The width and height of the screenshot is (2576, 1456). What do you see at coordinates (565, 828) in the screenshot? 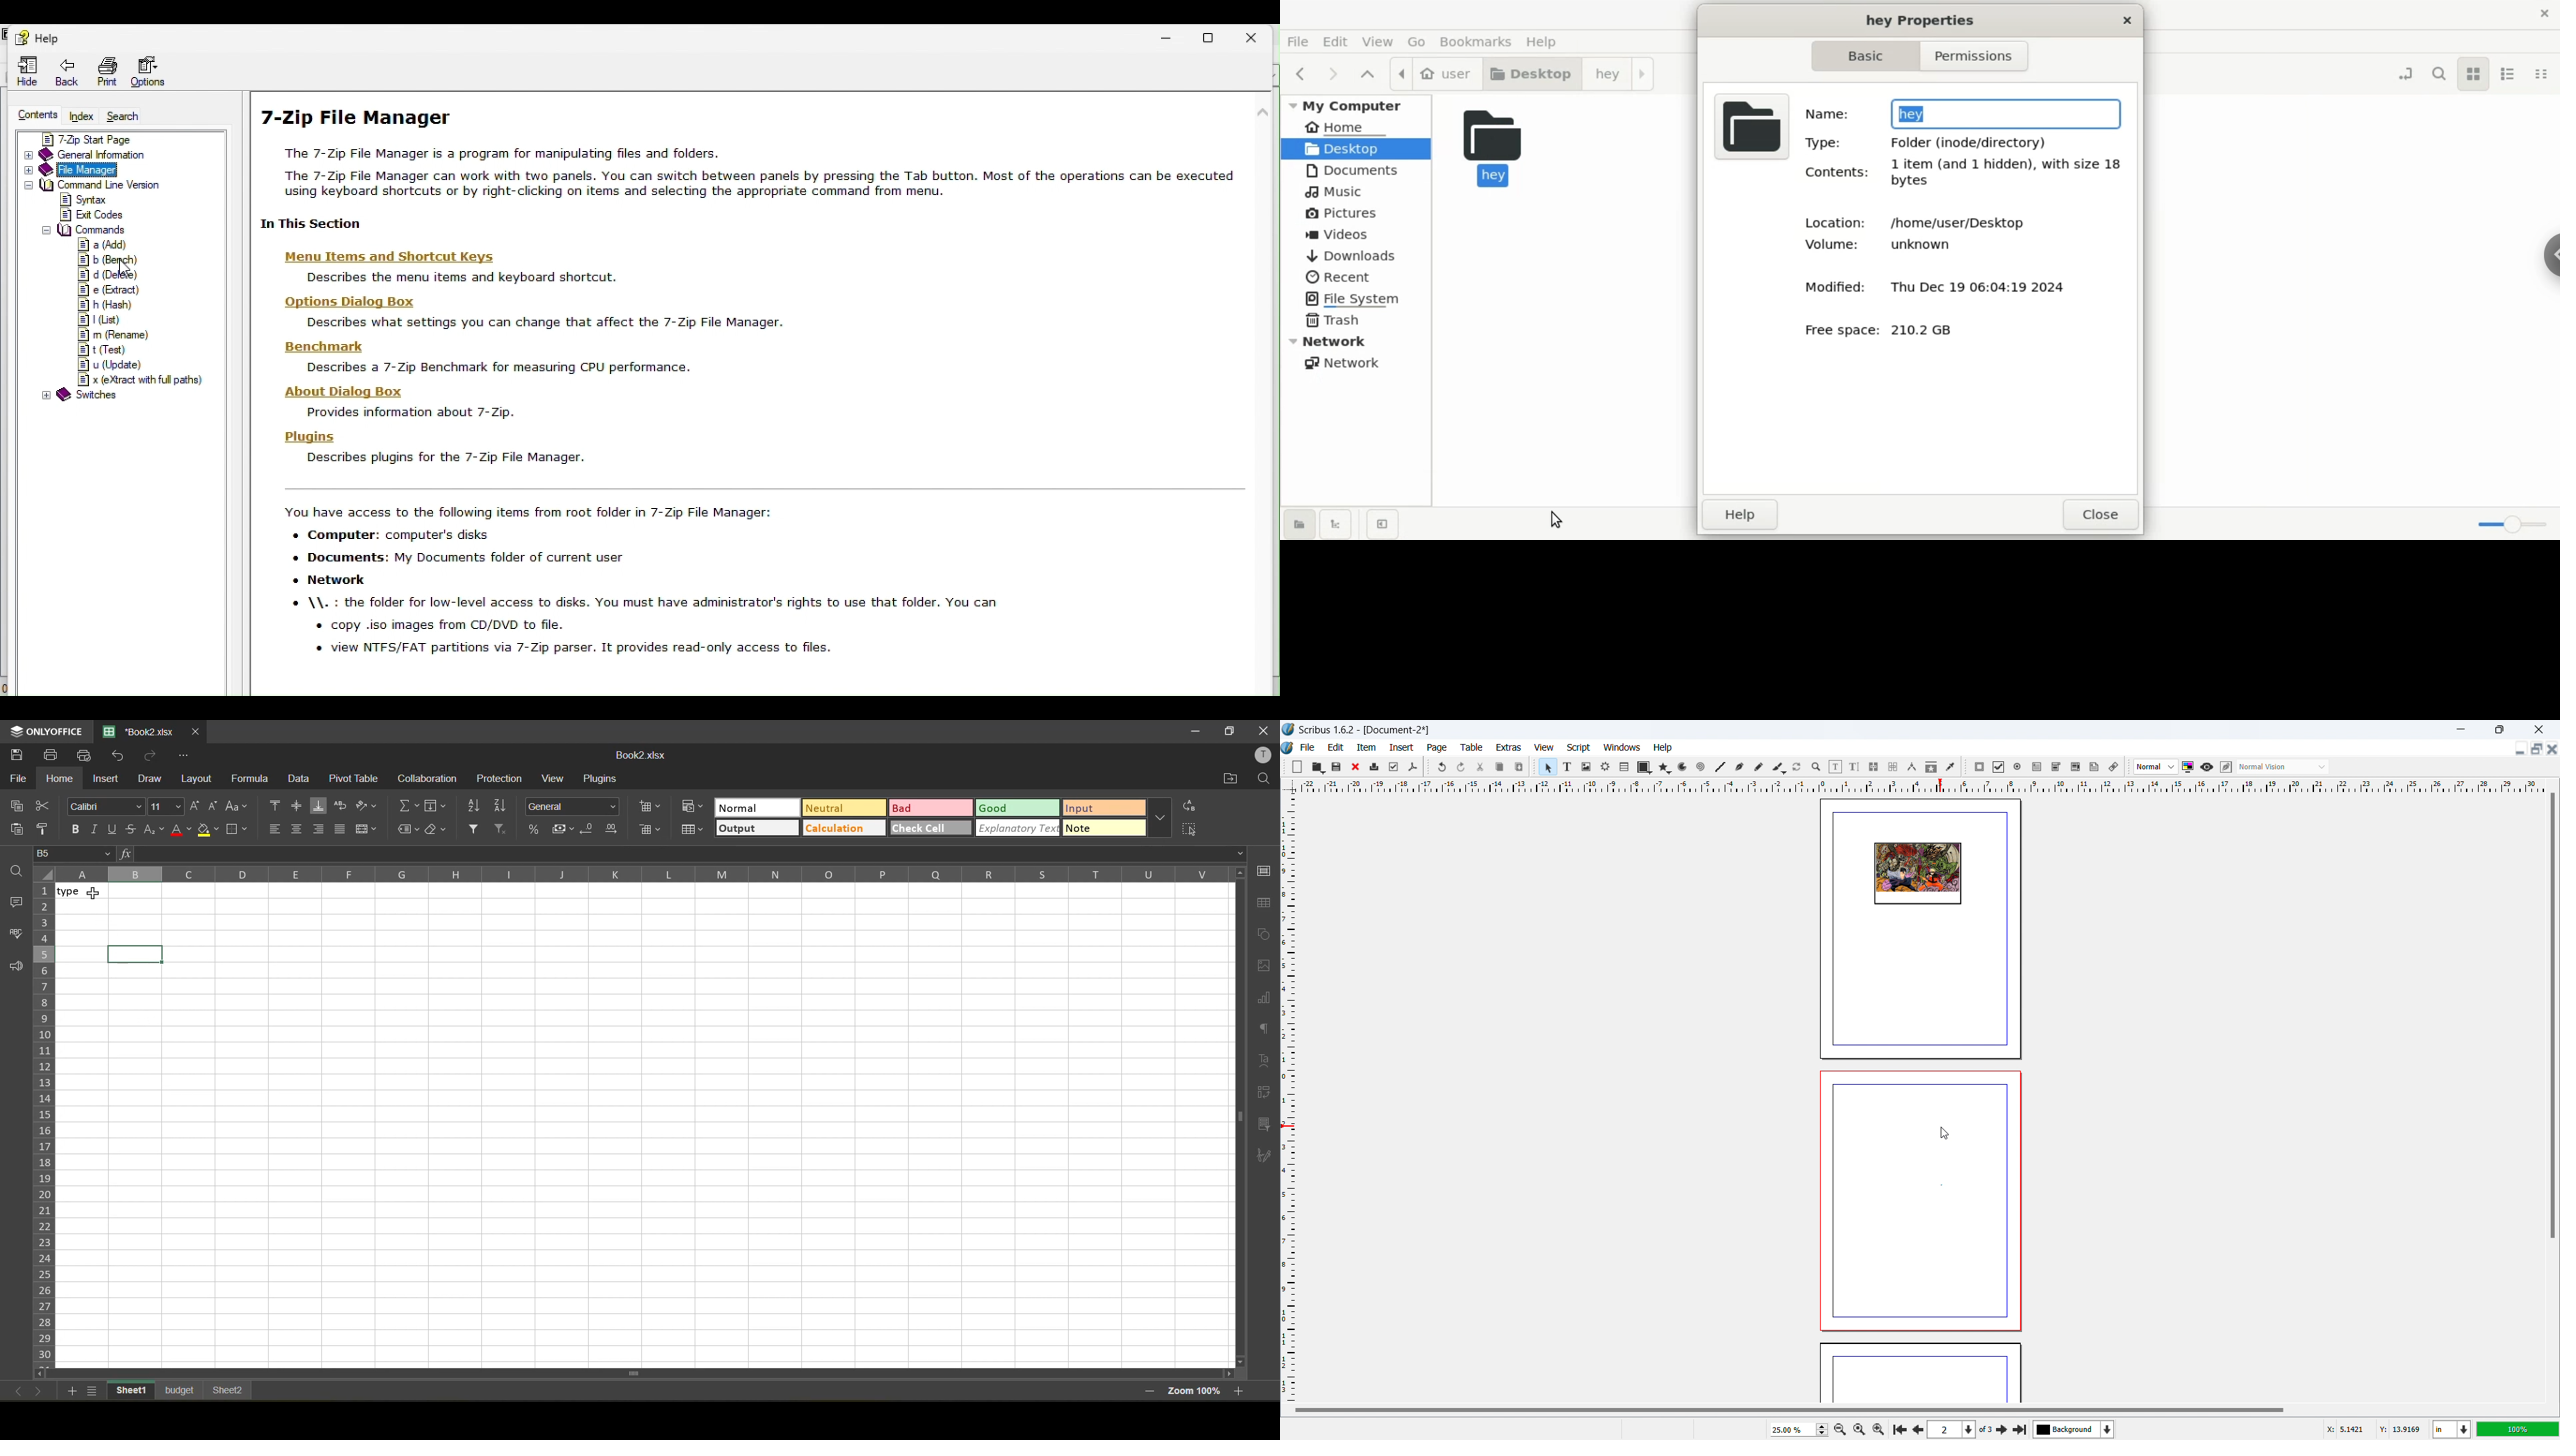
I see `accounting` at bounding box center [565, 828].